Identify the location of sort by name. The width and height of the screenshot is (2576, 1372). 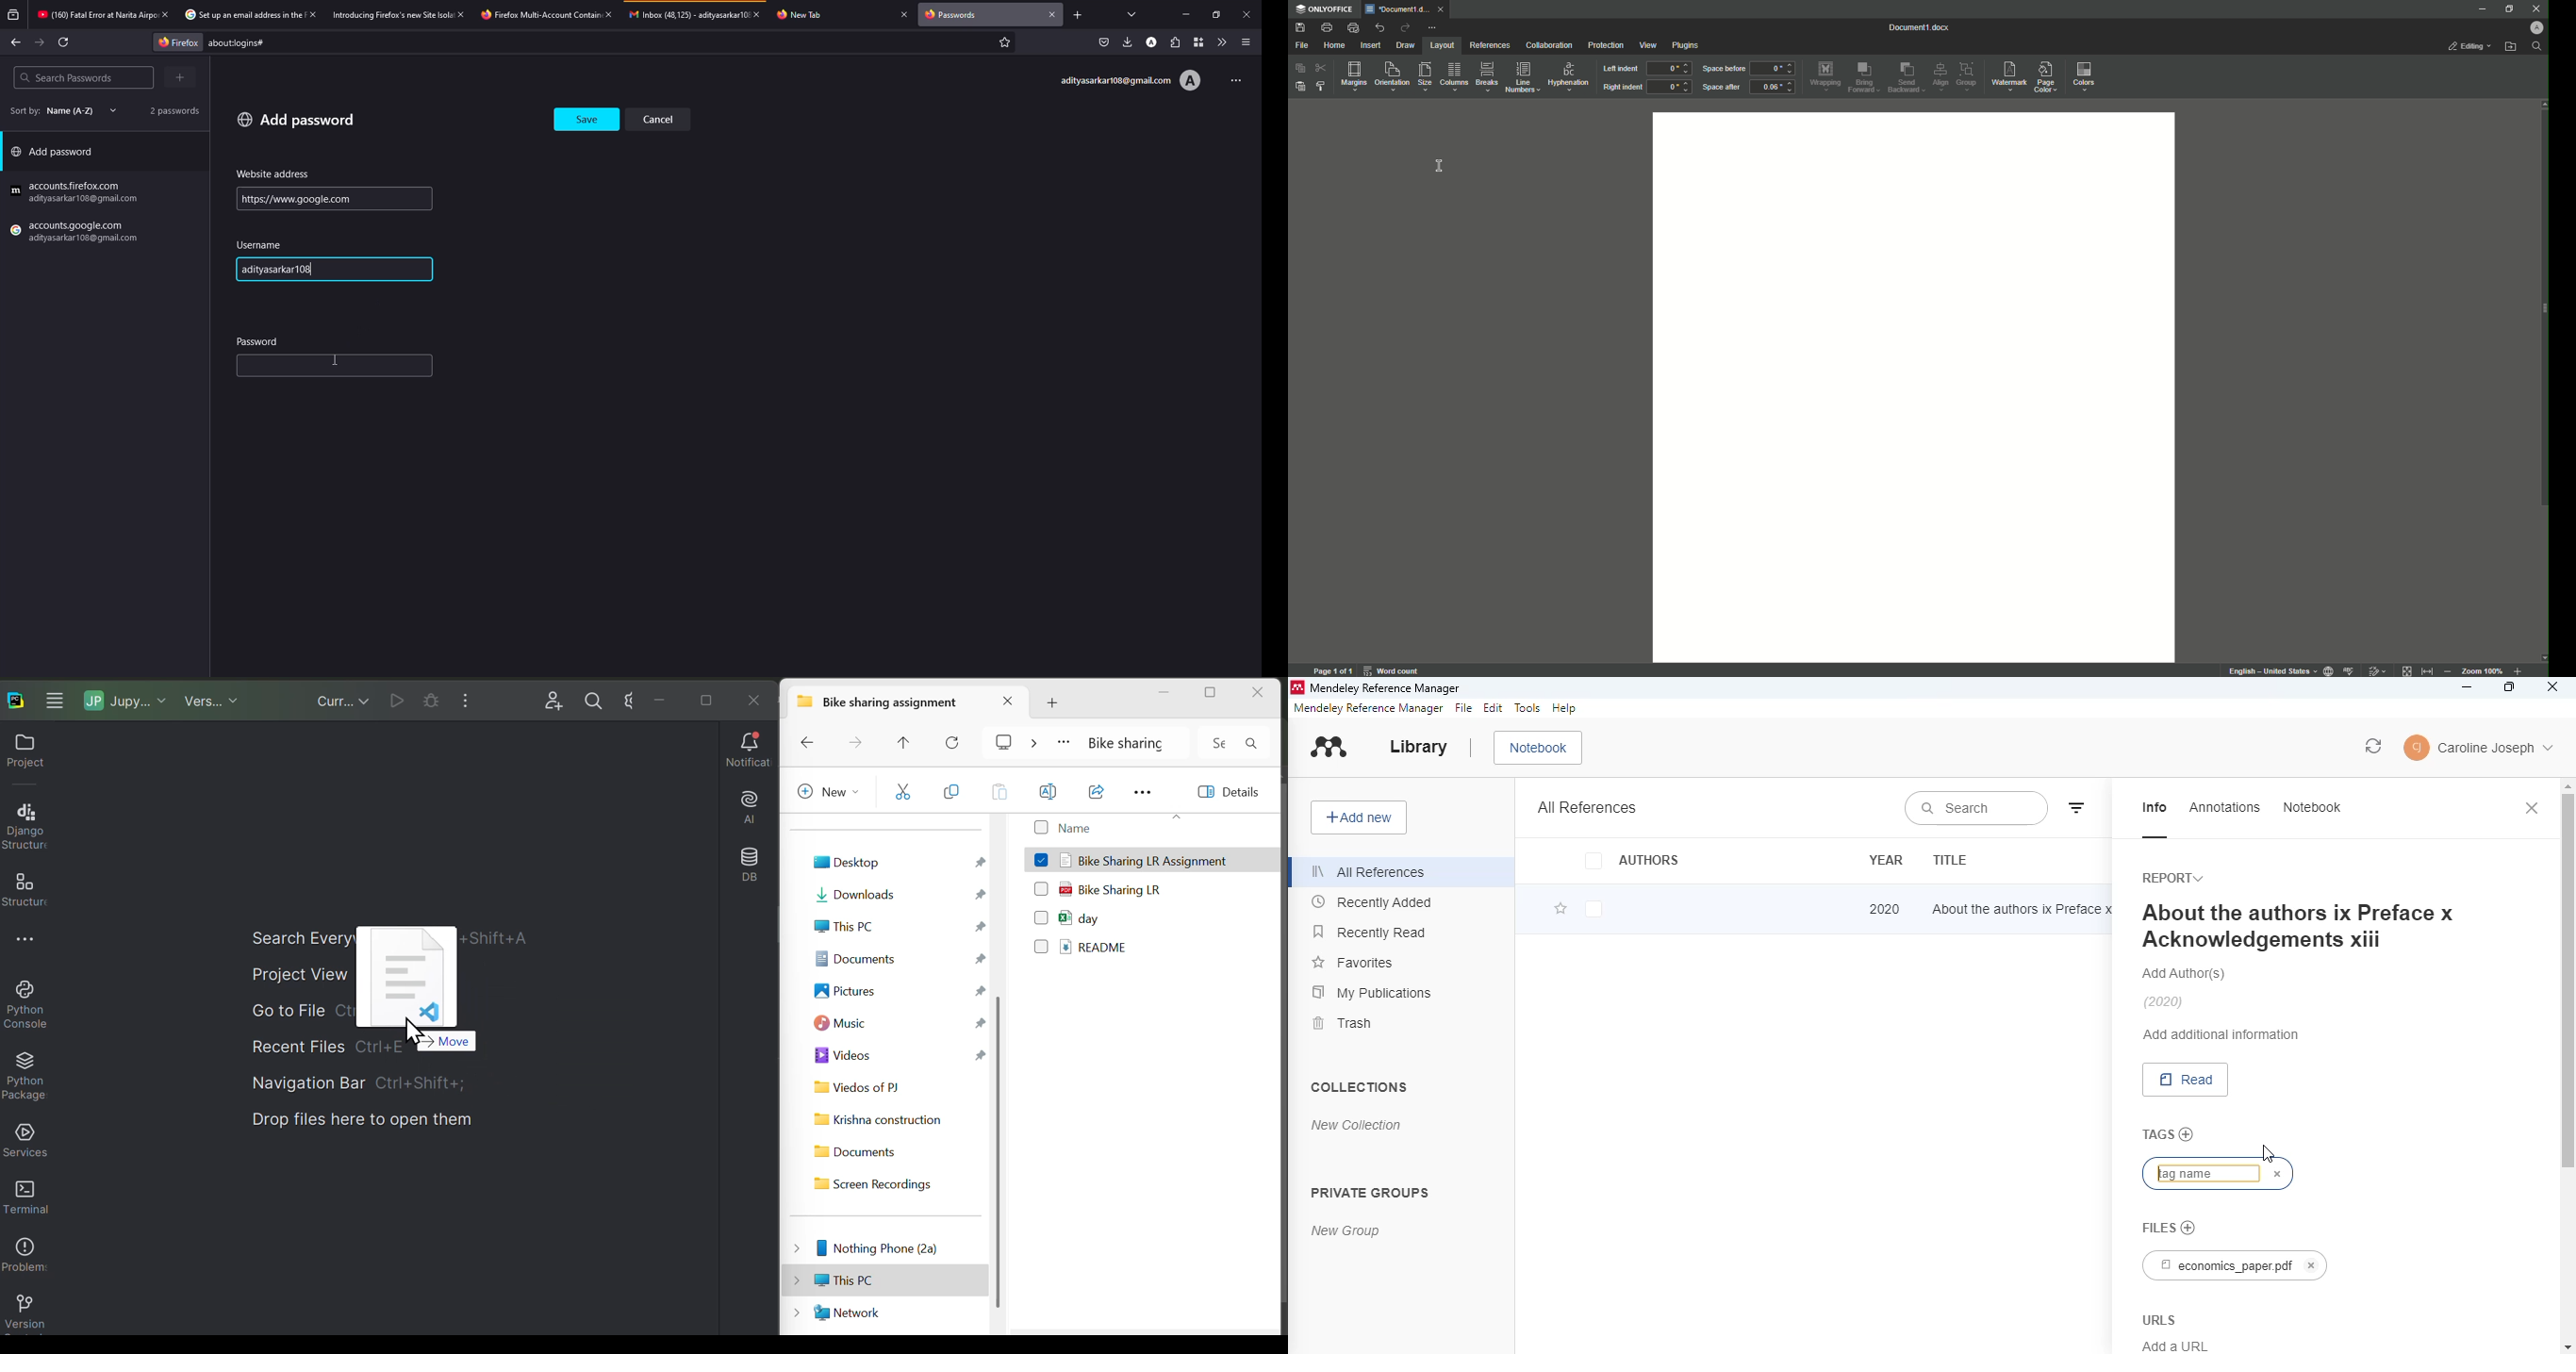
(59, 110).